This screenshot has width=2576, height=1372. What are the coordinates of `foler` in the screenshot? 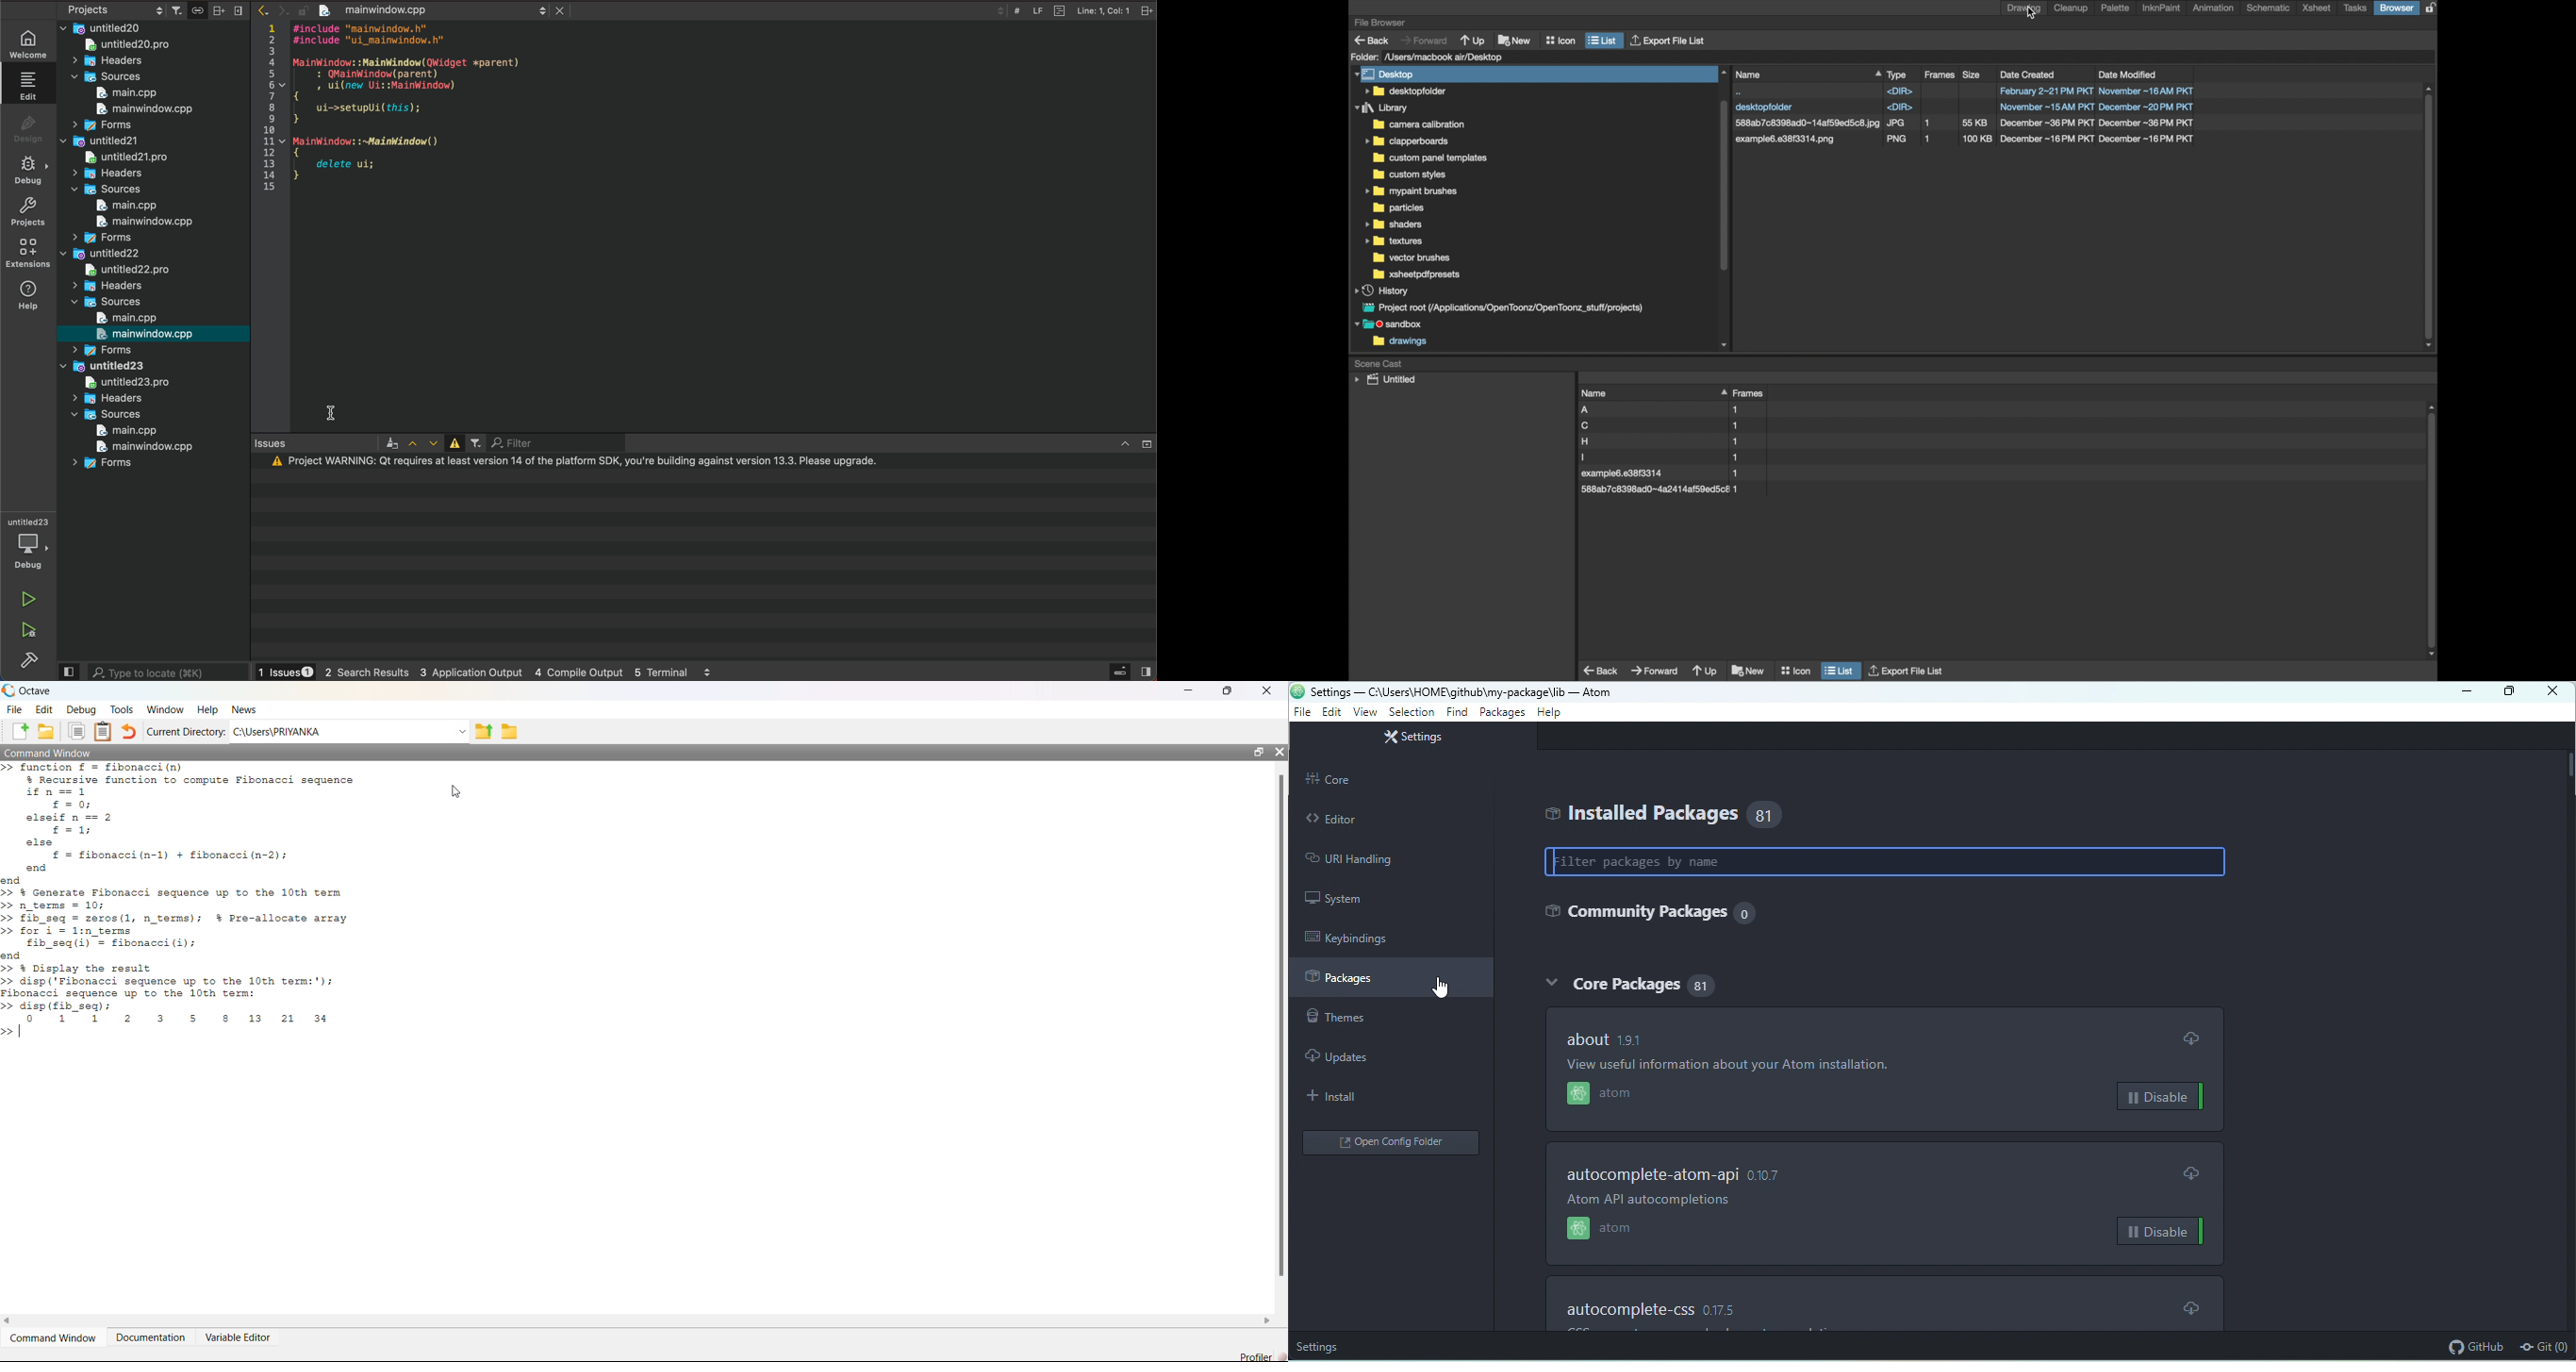 It's located at (1417, 274).